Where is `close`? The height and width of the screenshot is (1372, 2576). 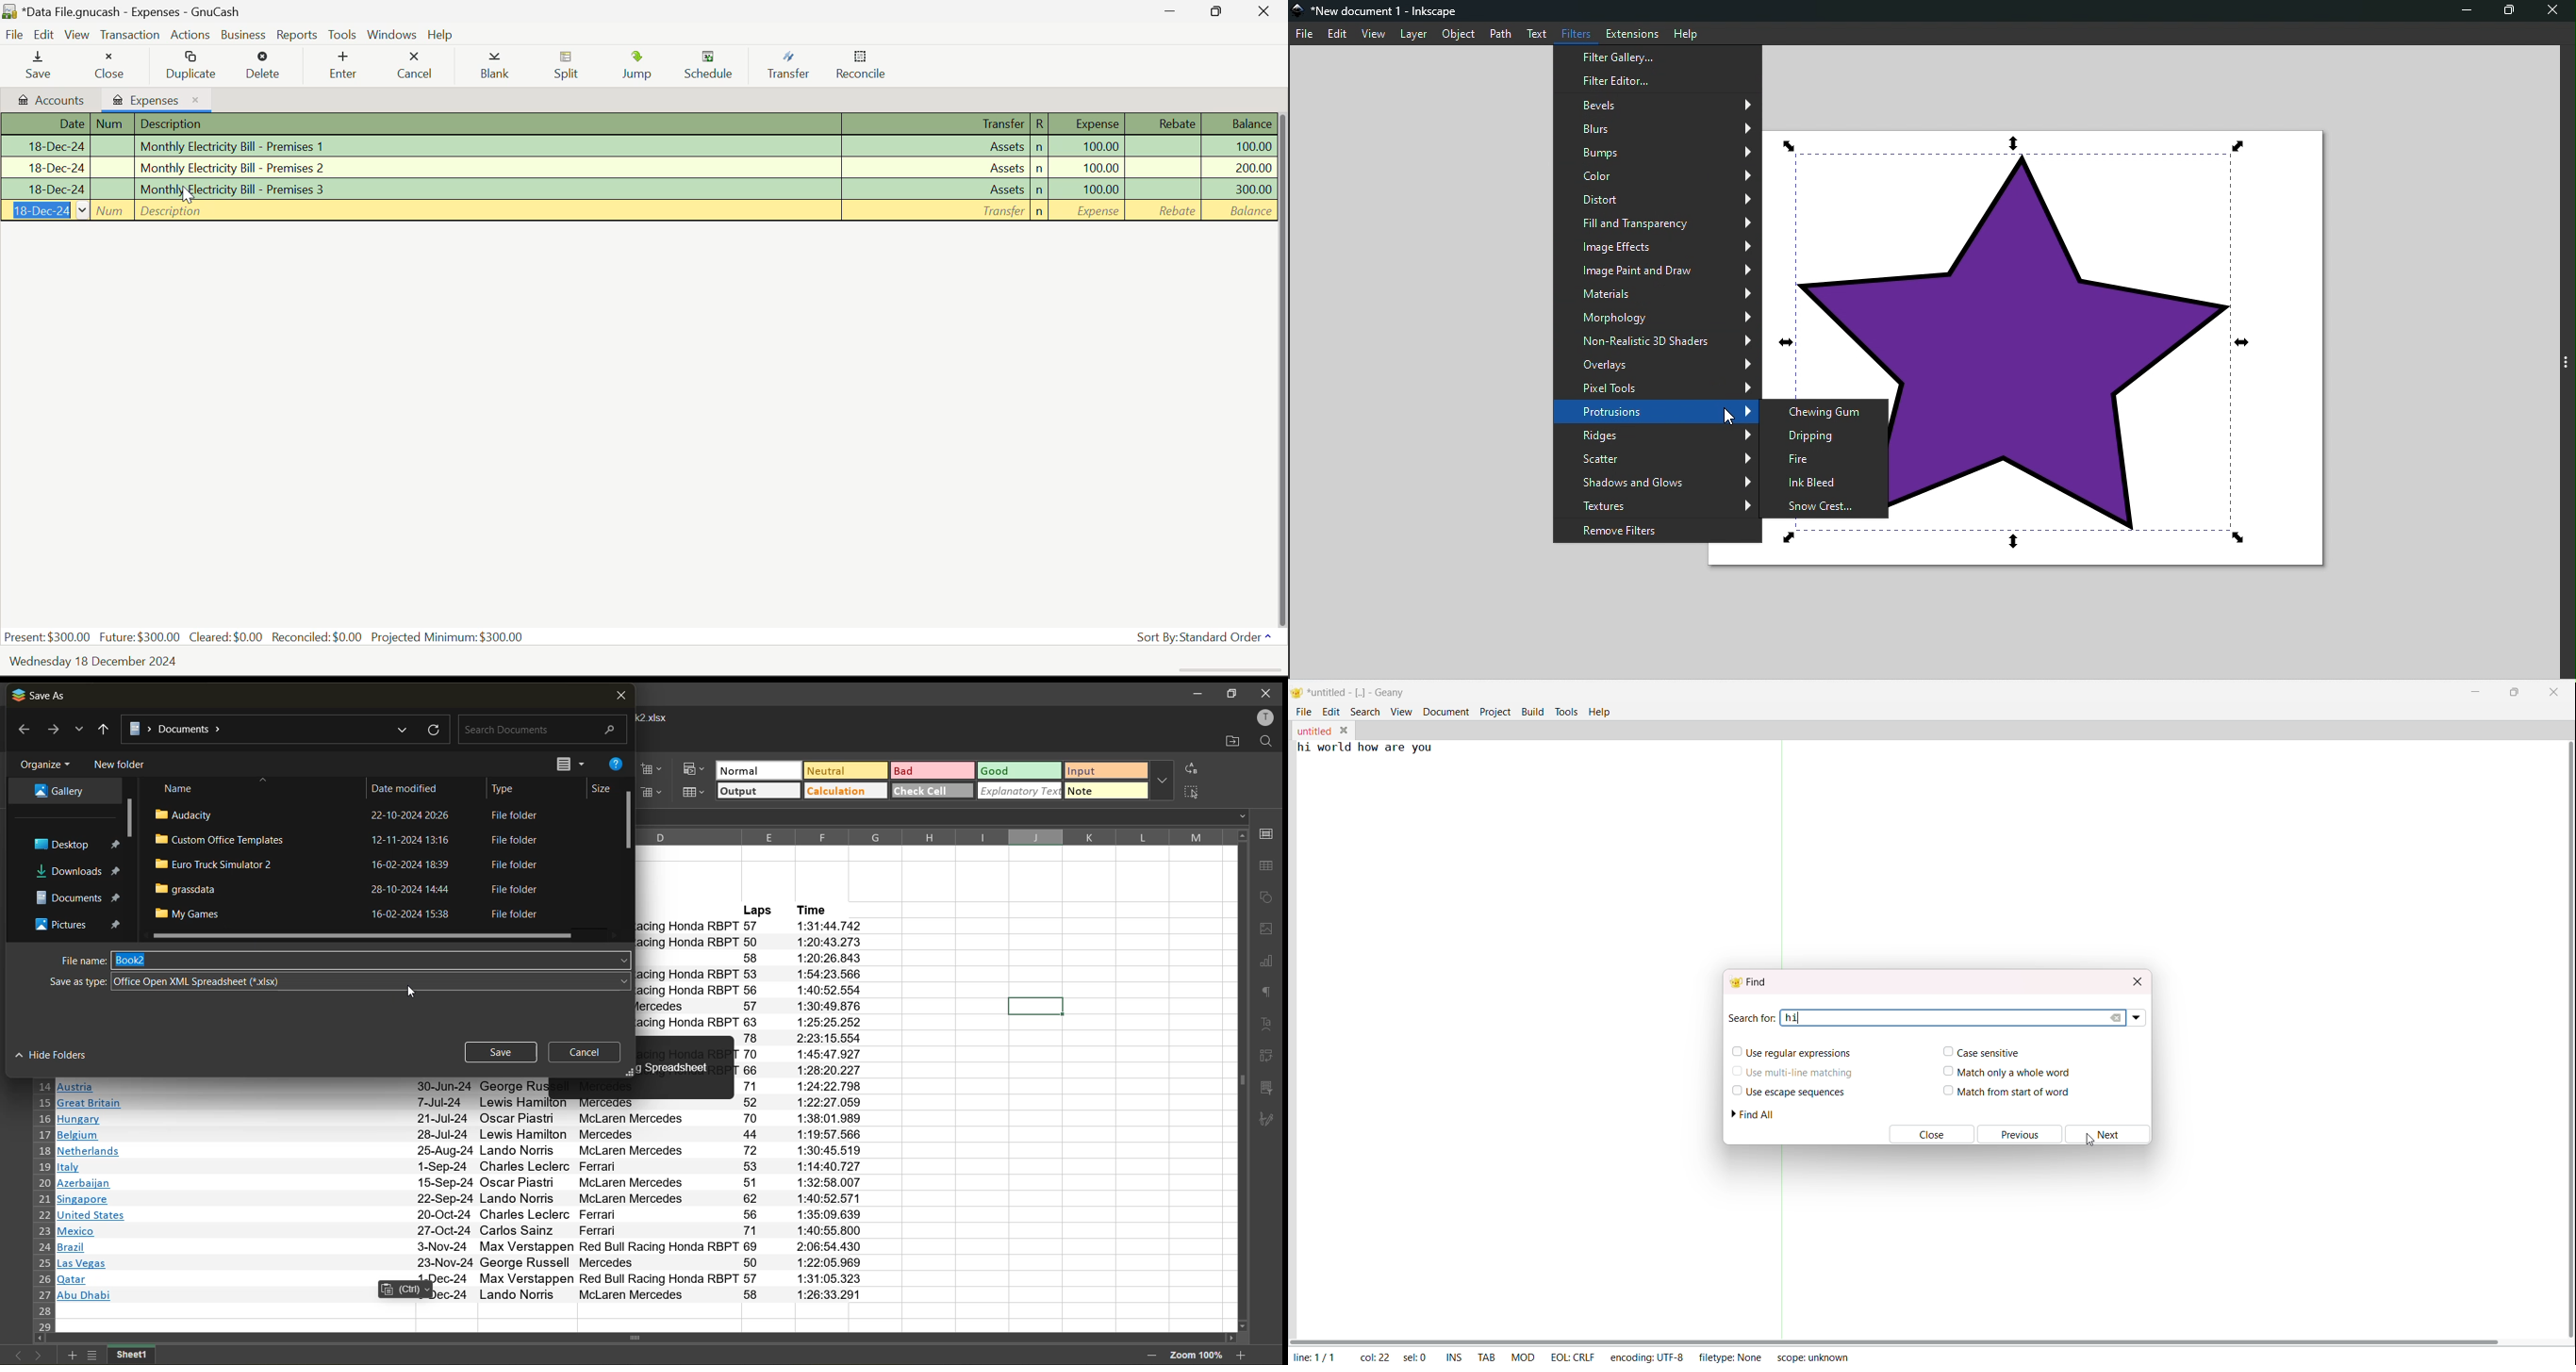
close is located at coordinates (1266, 693).